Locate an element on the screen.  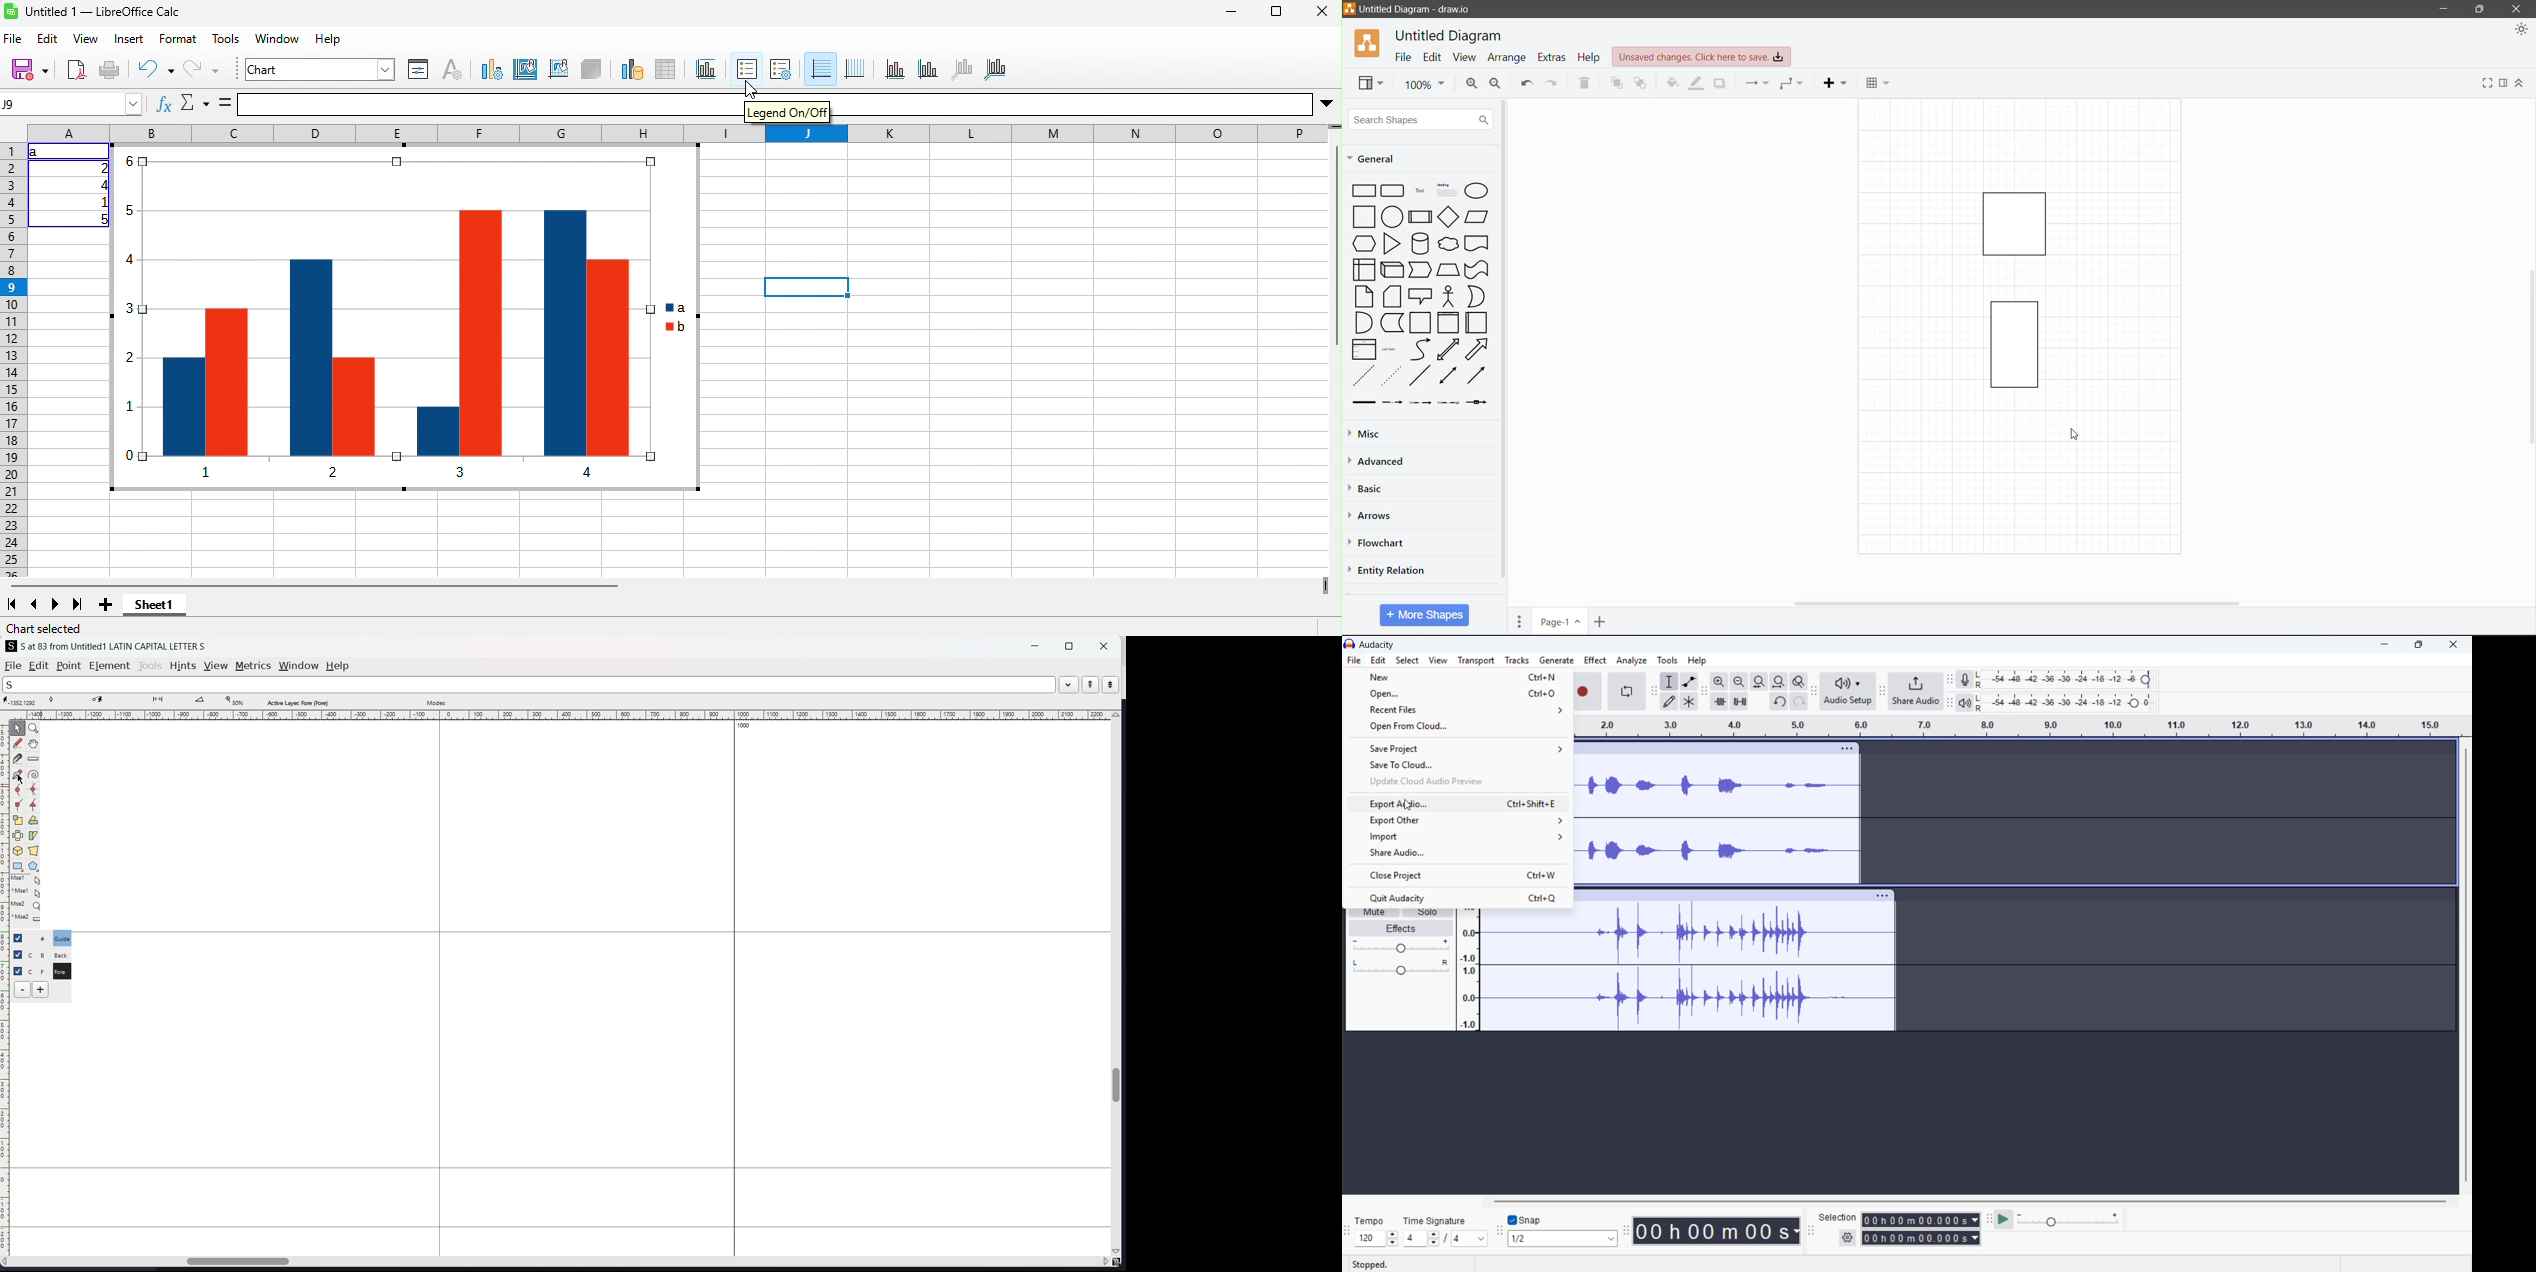
Mse2 is located at coordinates (27, 905).